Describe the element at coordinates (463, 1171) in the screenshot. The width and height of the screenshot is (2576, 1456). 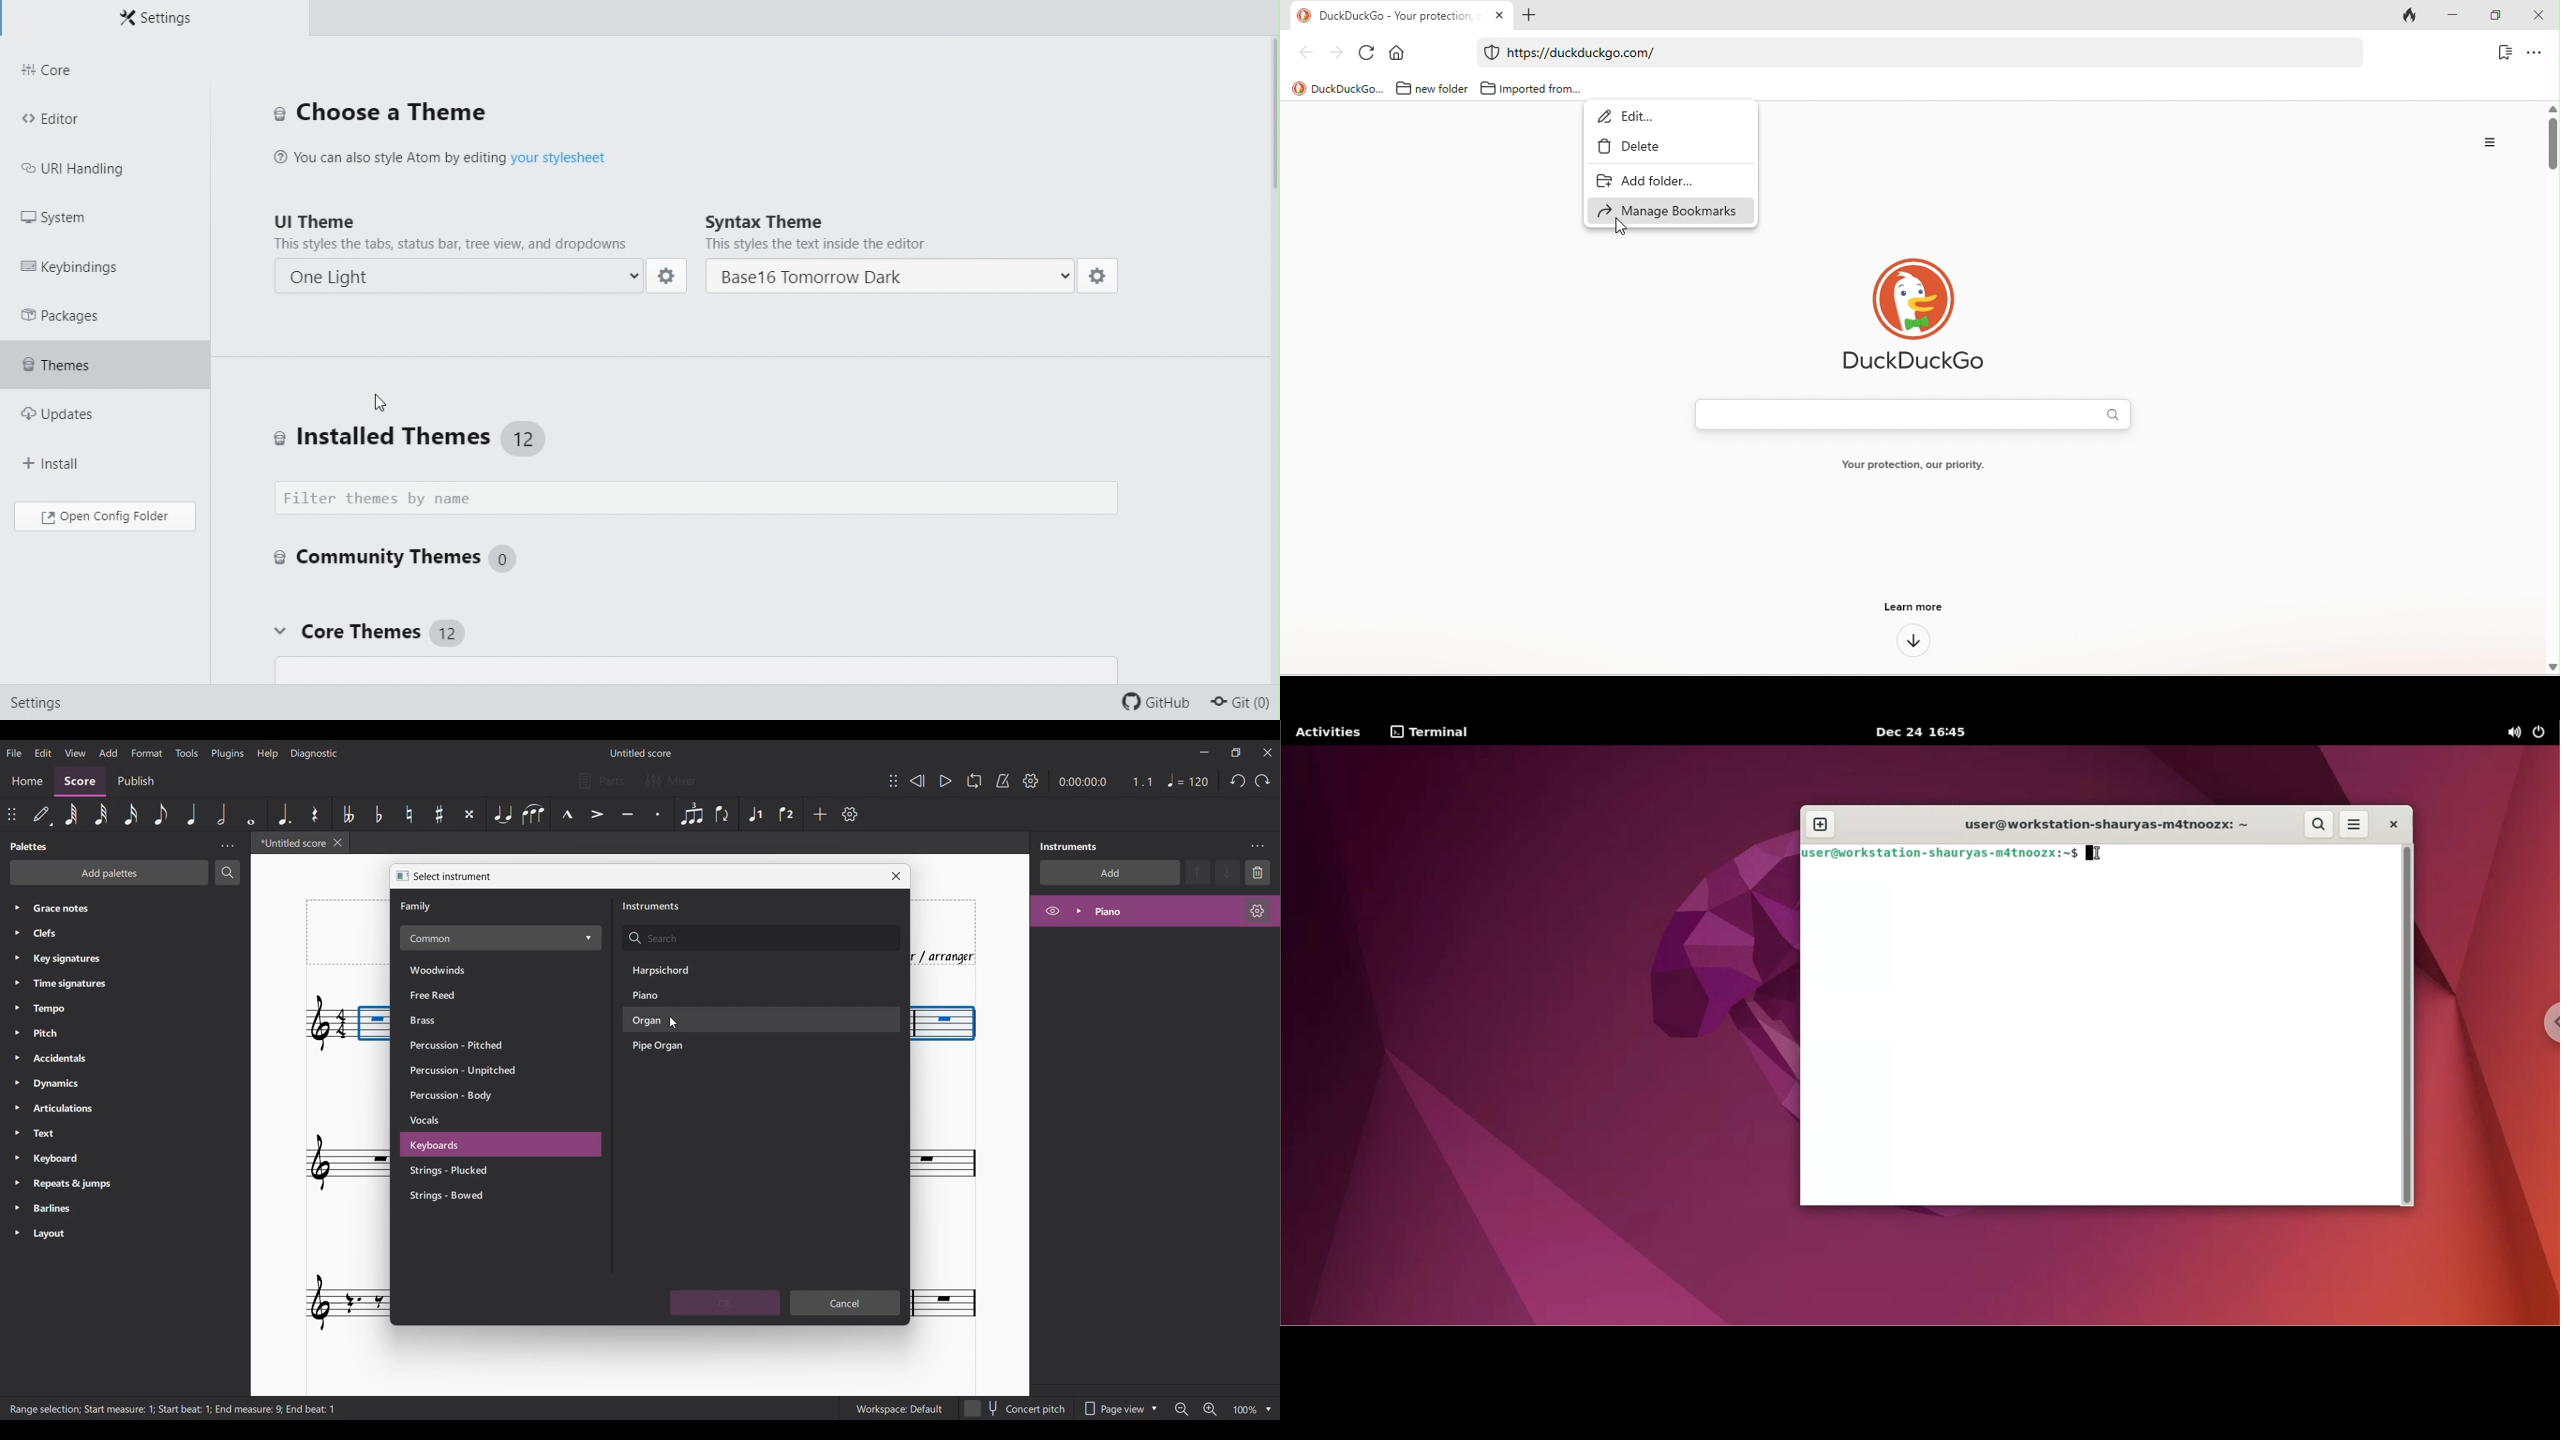
I see `strings - Plucked` at that location.